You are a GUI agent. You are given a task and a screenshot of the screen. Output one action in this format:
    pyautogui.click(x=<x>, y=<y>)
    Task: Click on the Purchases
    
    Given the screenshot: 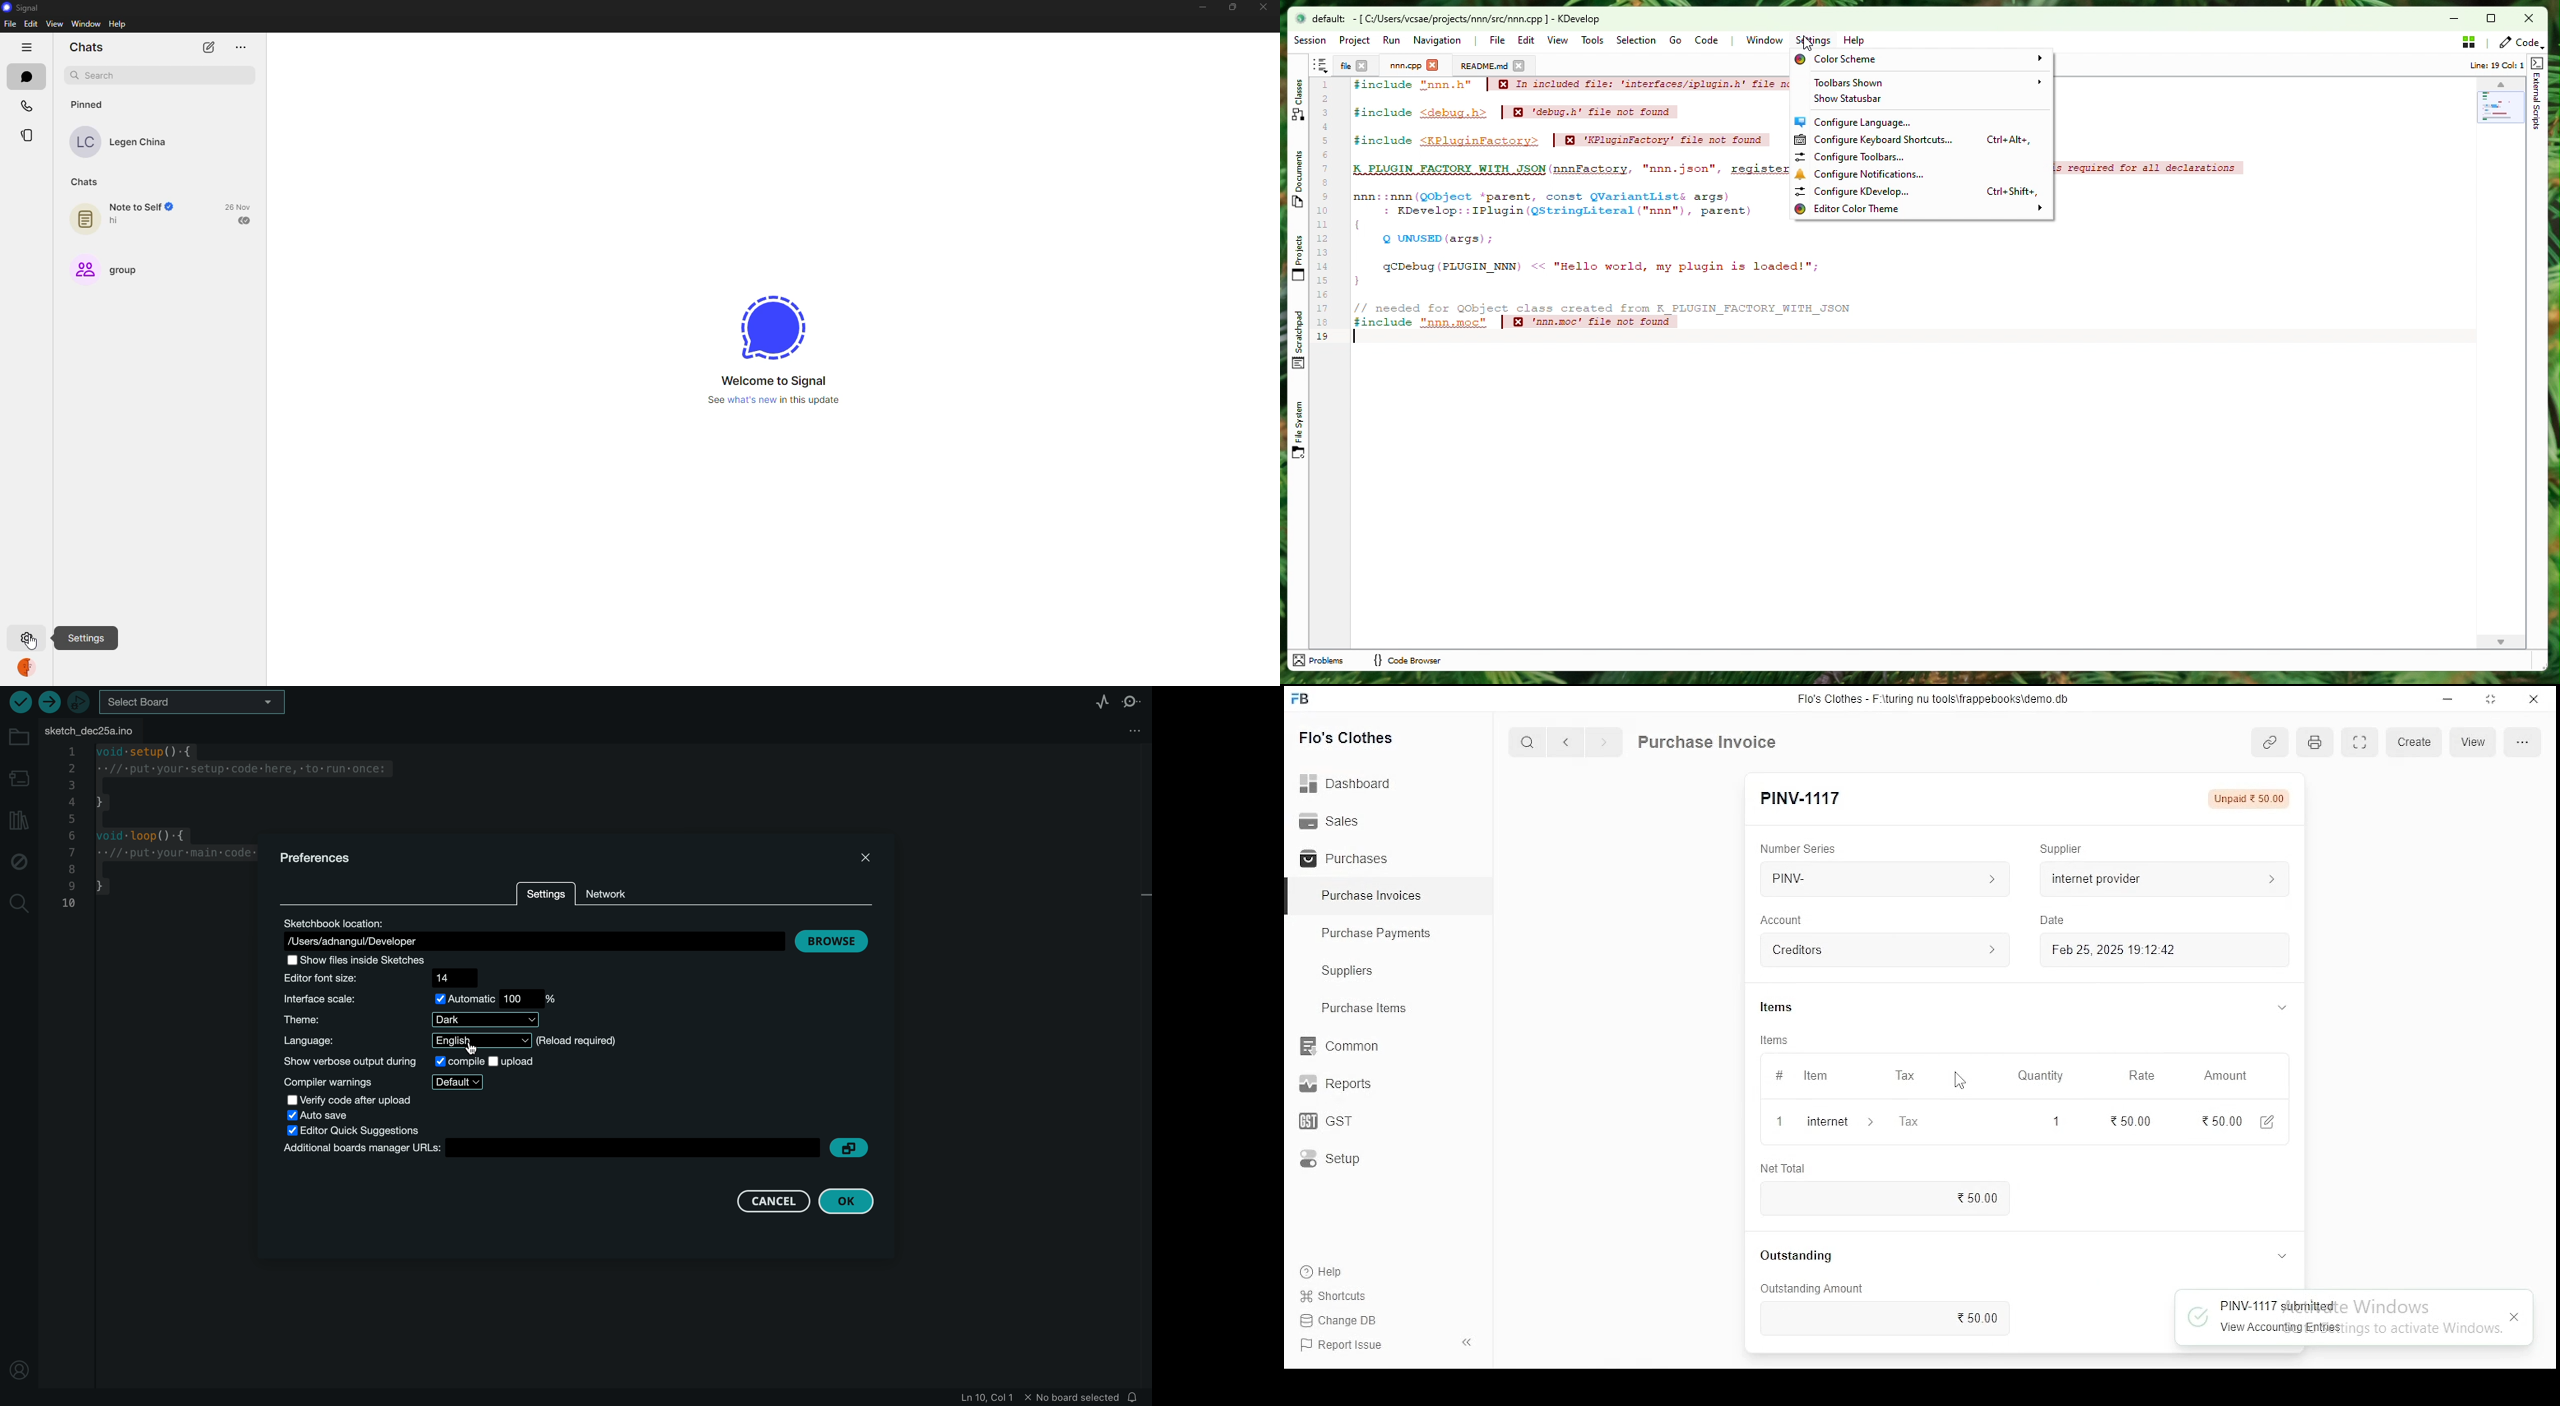 What is the action you would take?
    pyautogui.click(x=1345, y=859)
    